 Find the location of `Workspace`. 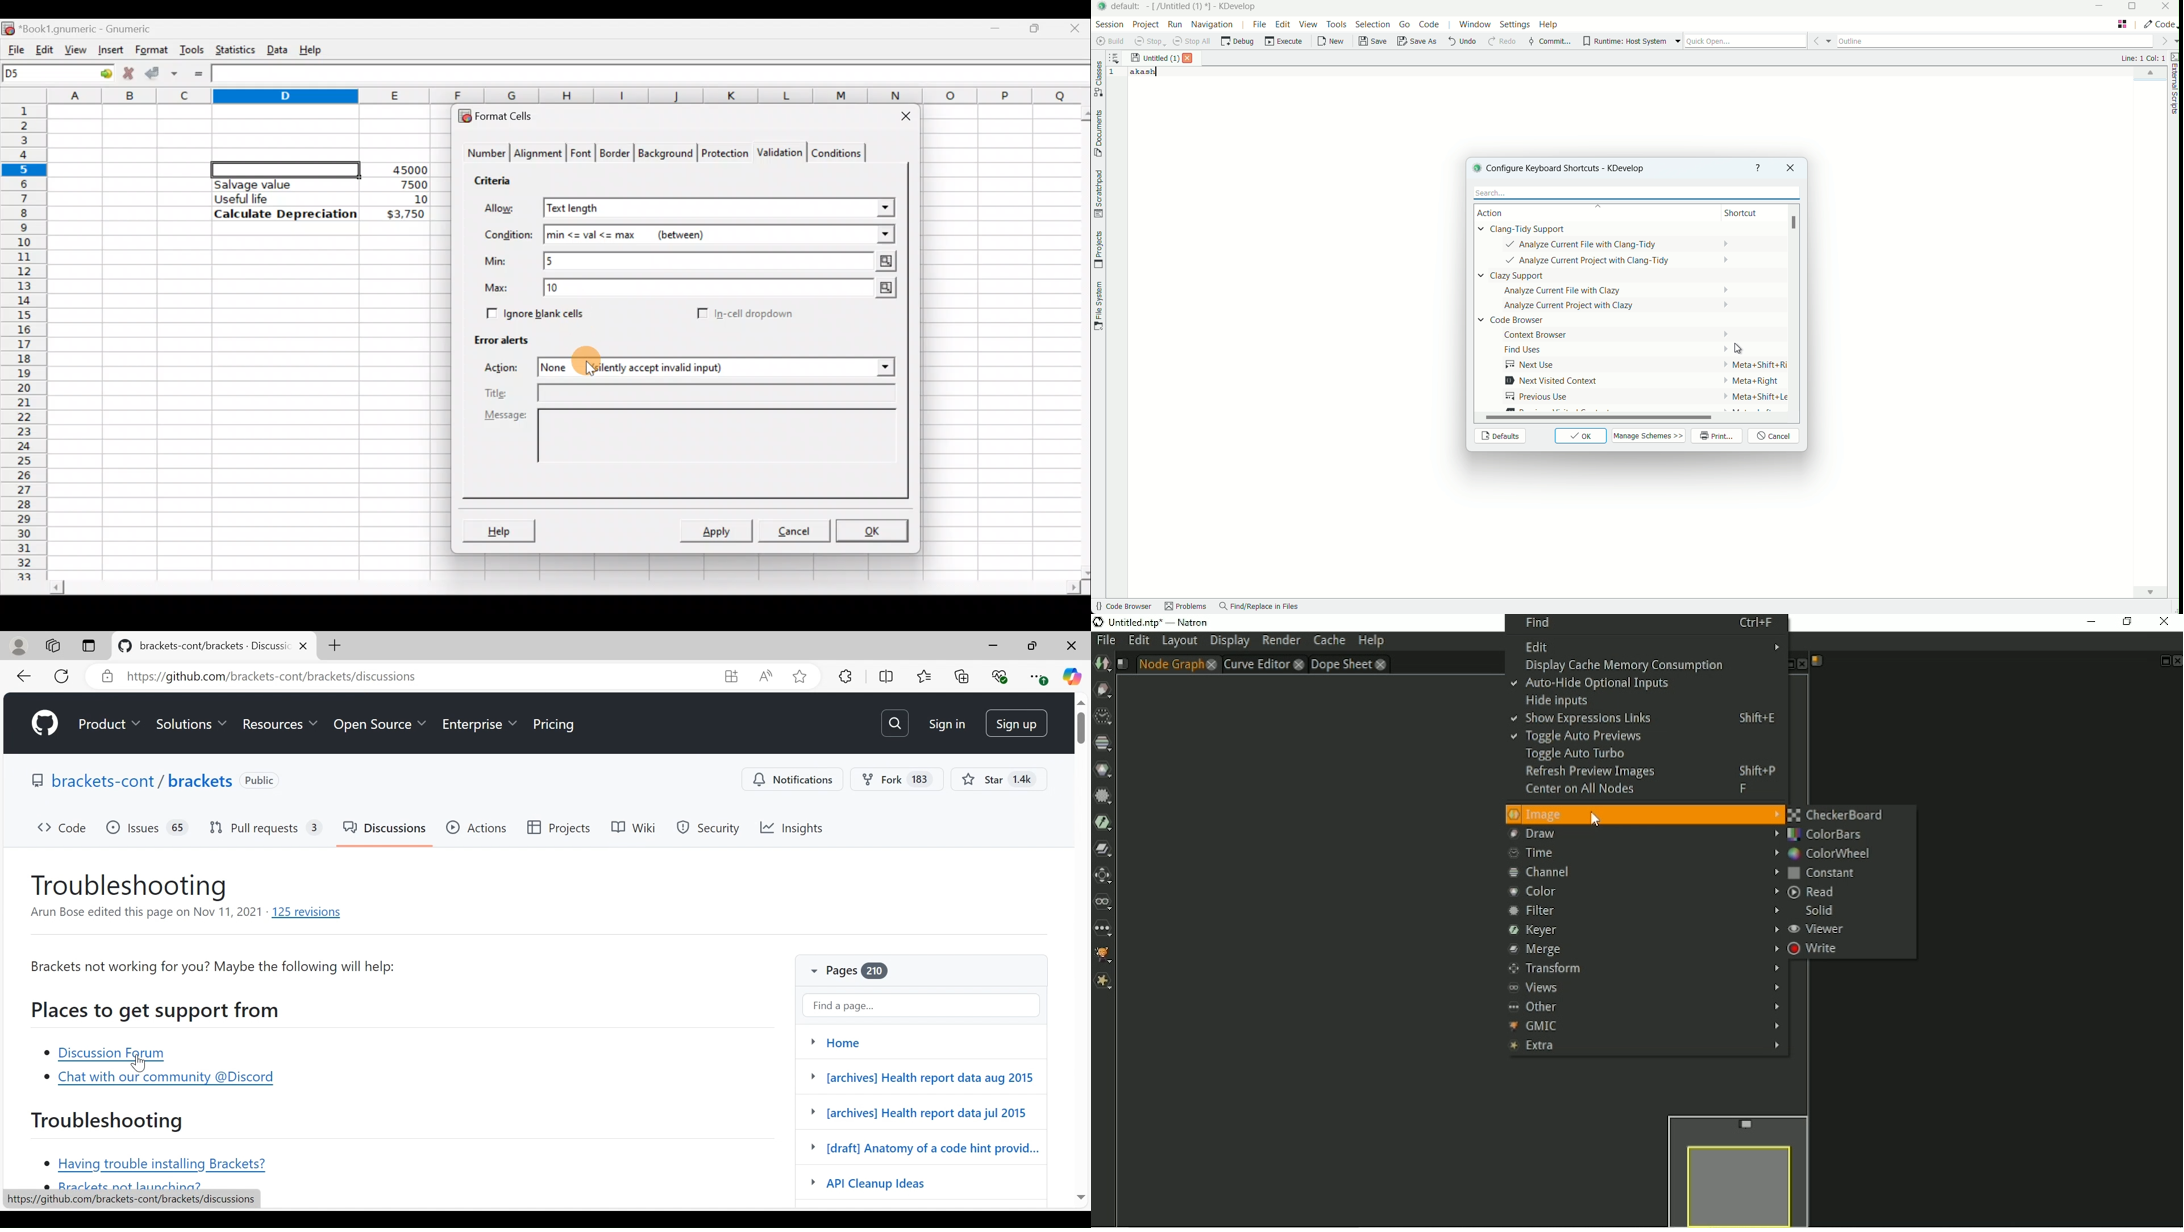

Workspace is located at coordinates (51, 645).